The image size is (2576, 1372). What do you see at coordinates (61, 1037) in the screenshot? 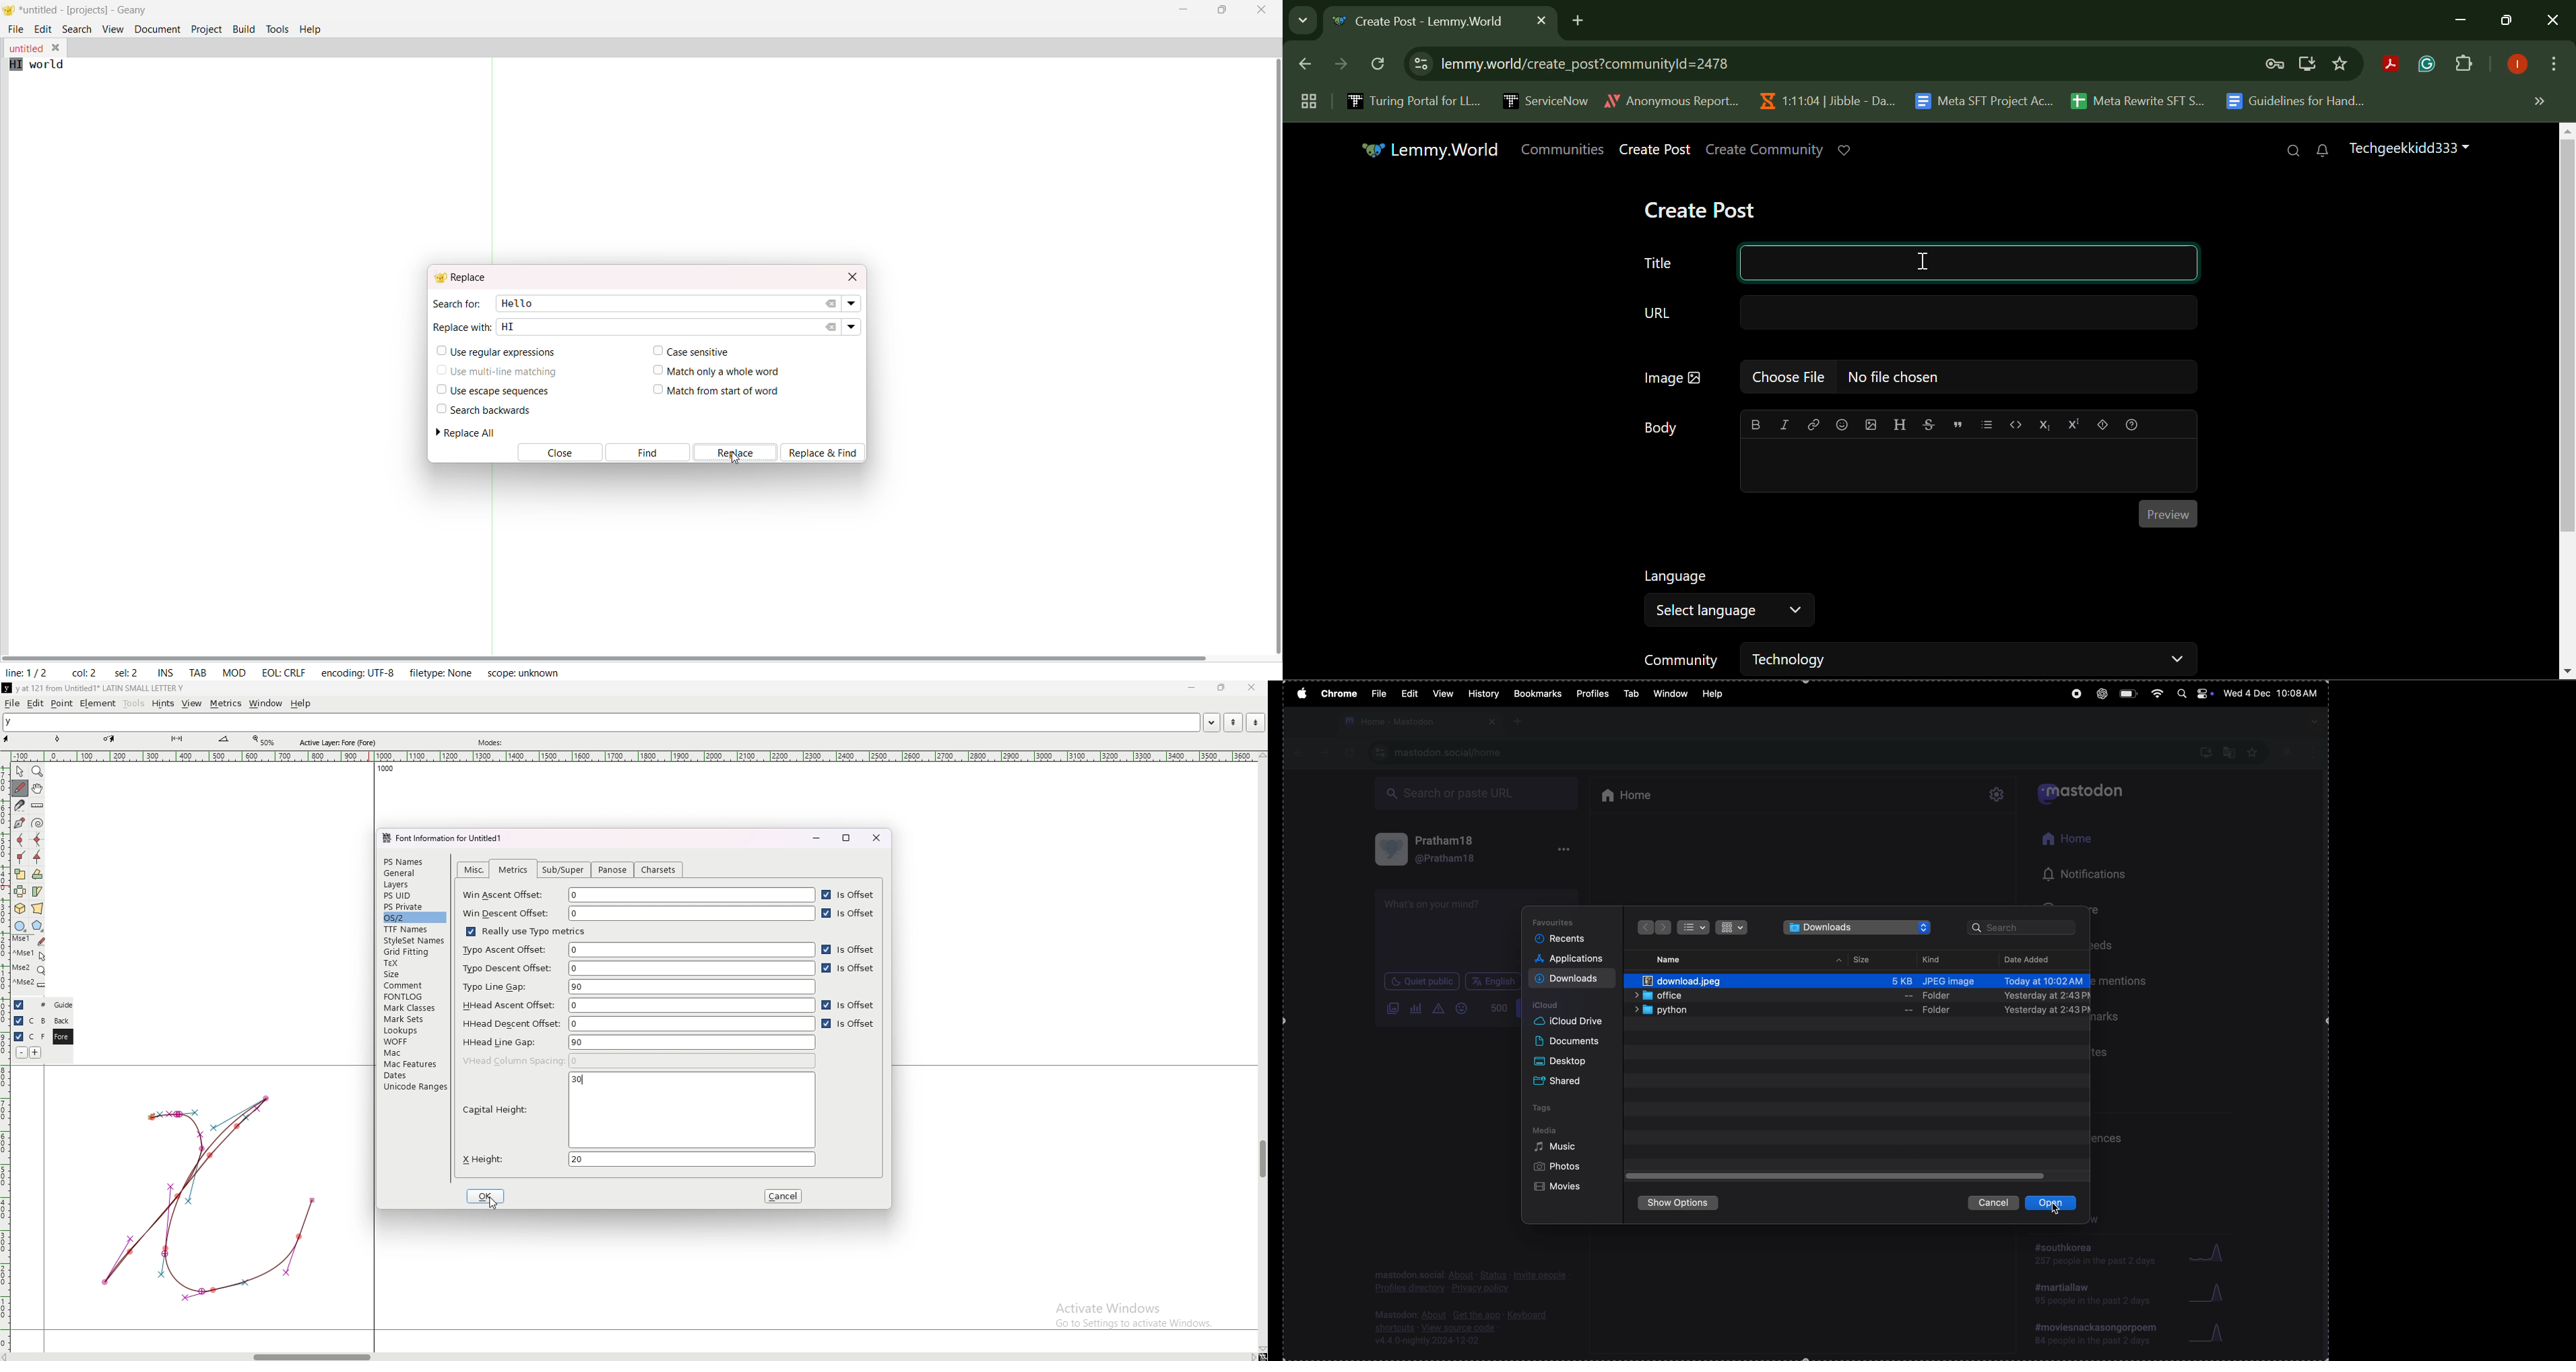
I see `fore` at bounding box center [61, 1037].